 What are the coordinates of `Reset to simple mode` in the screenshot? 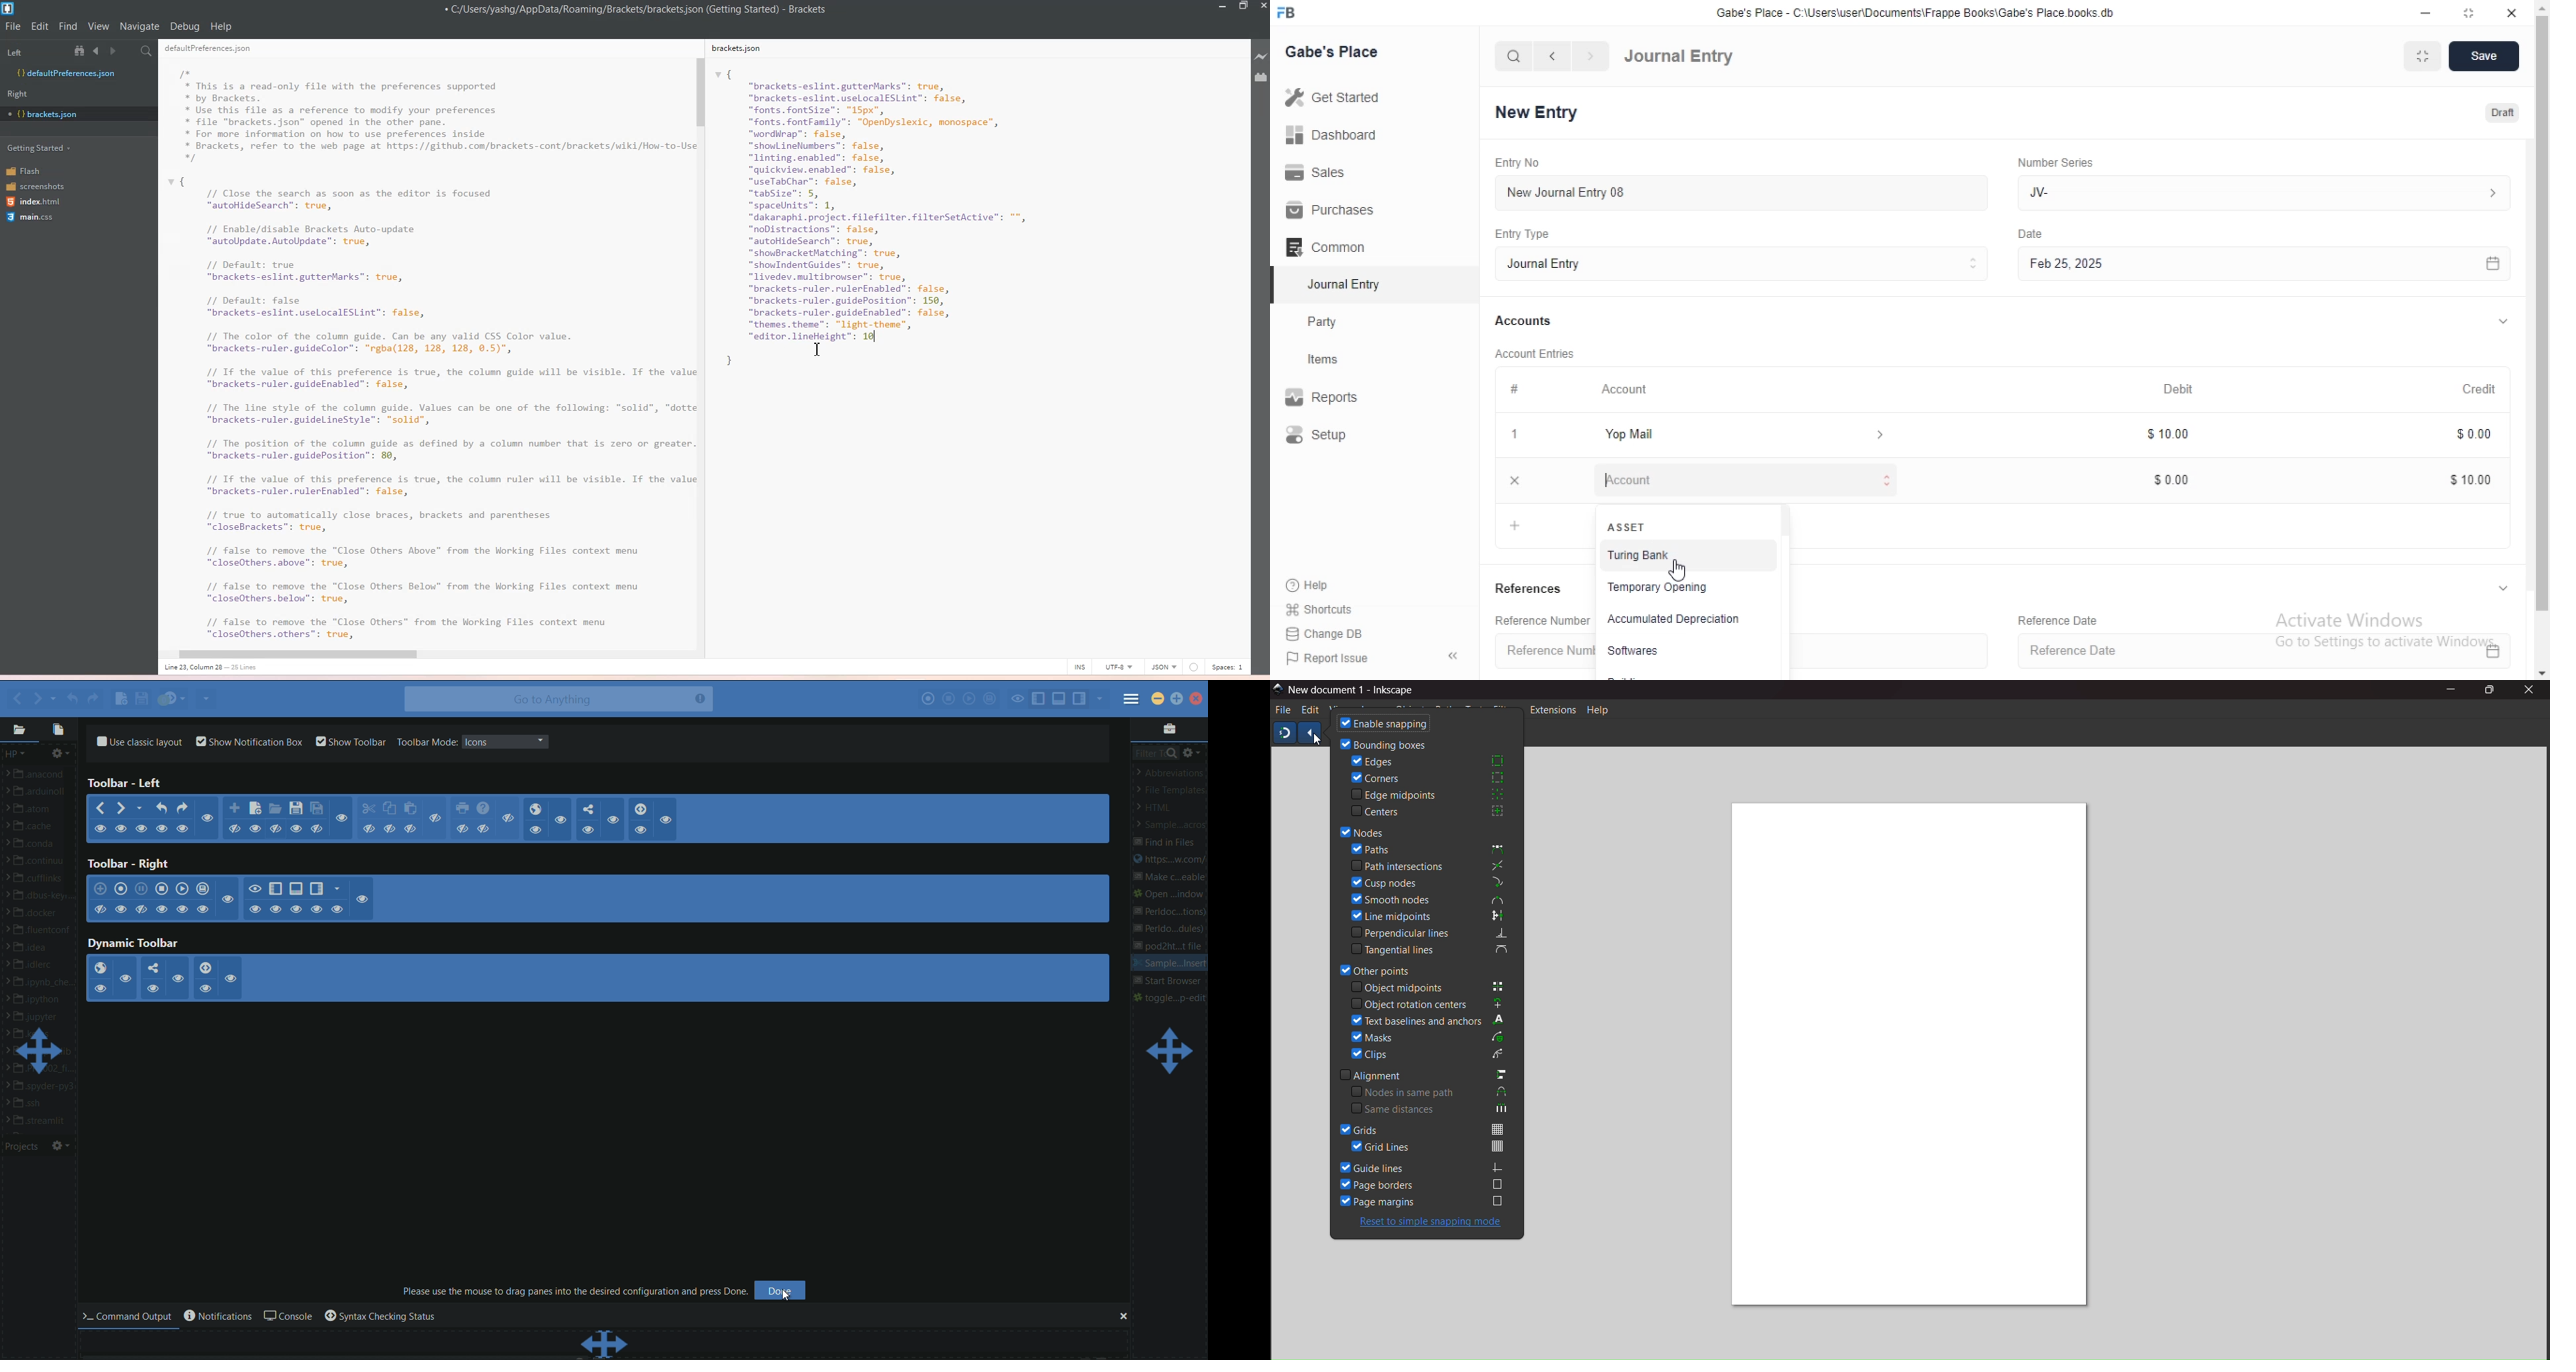 It's located at (1436, 1223).